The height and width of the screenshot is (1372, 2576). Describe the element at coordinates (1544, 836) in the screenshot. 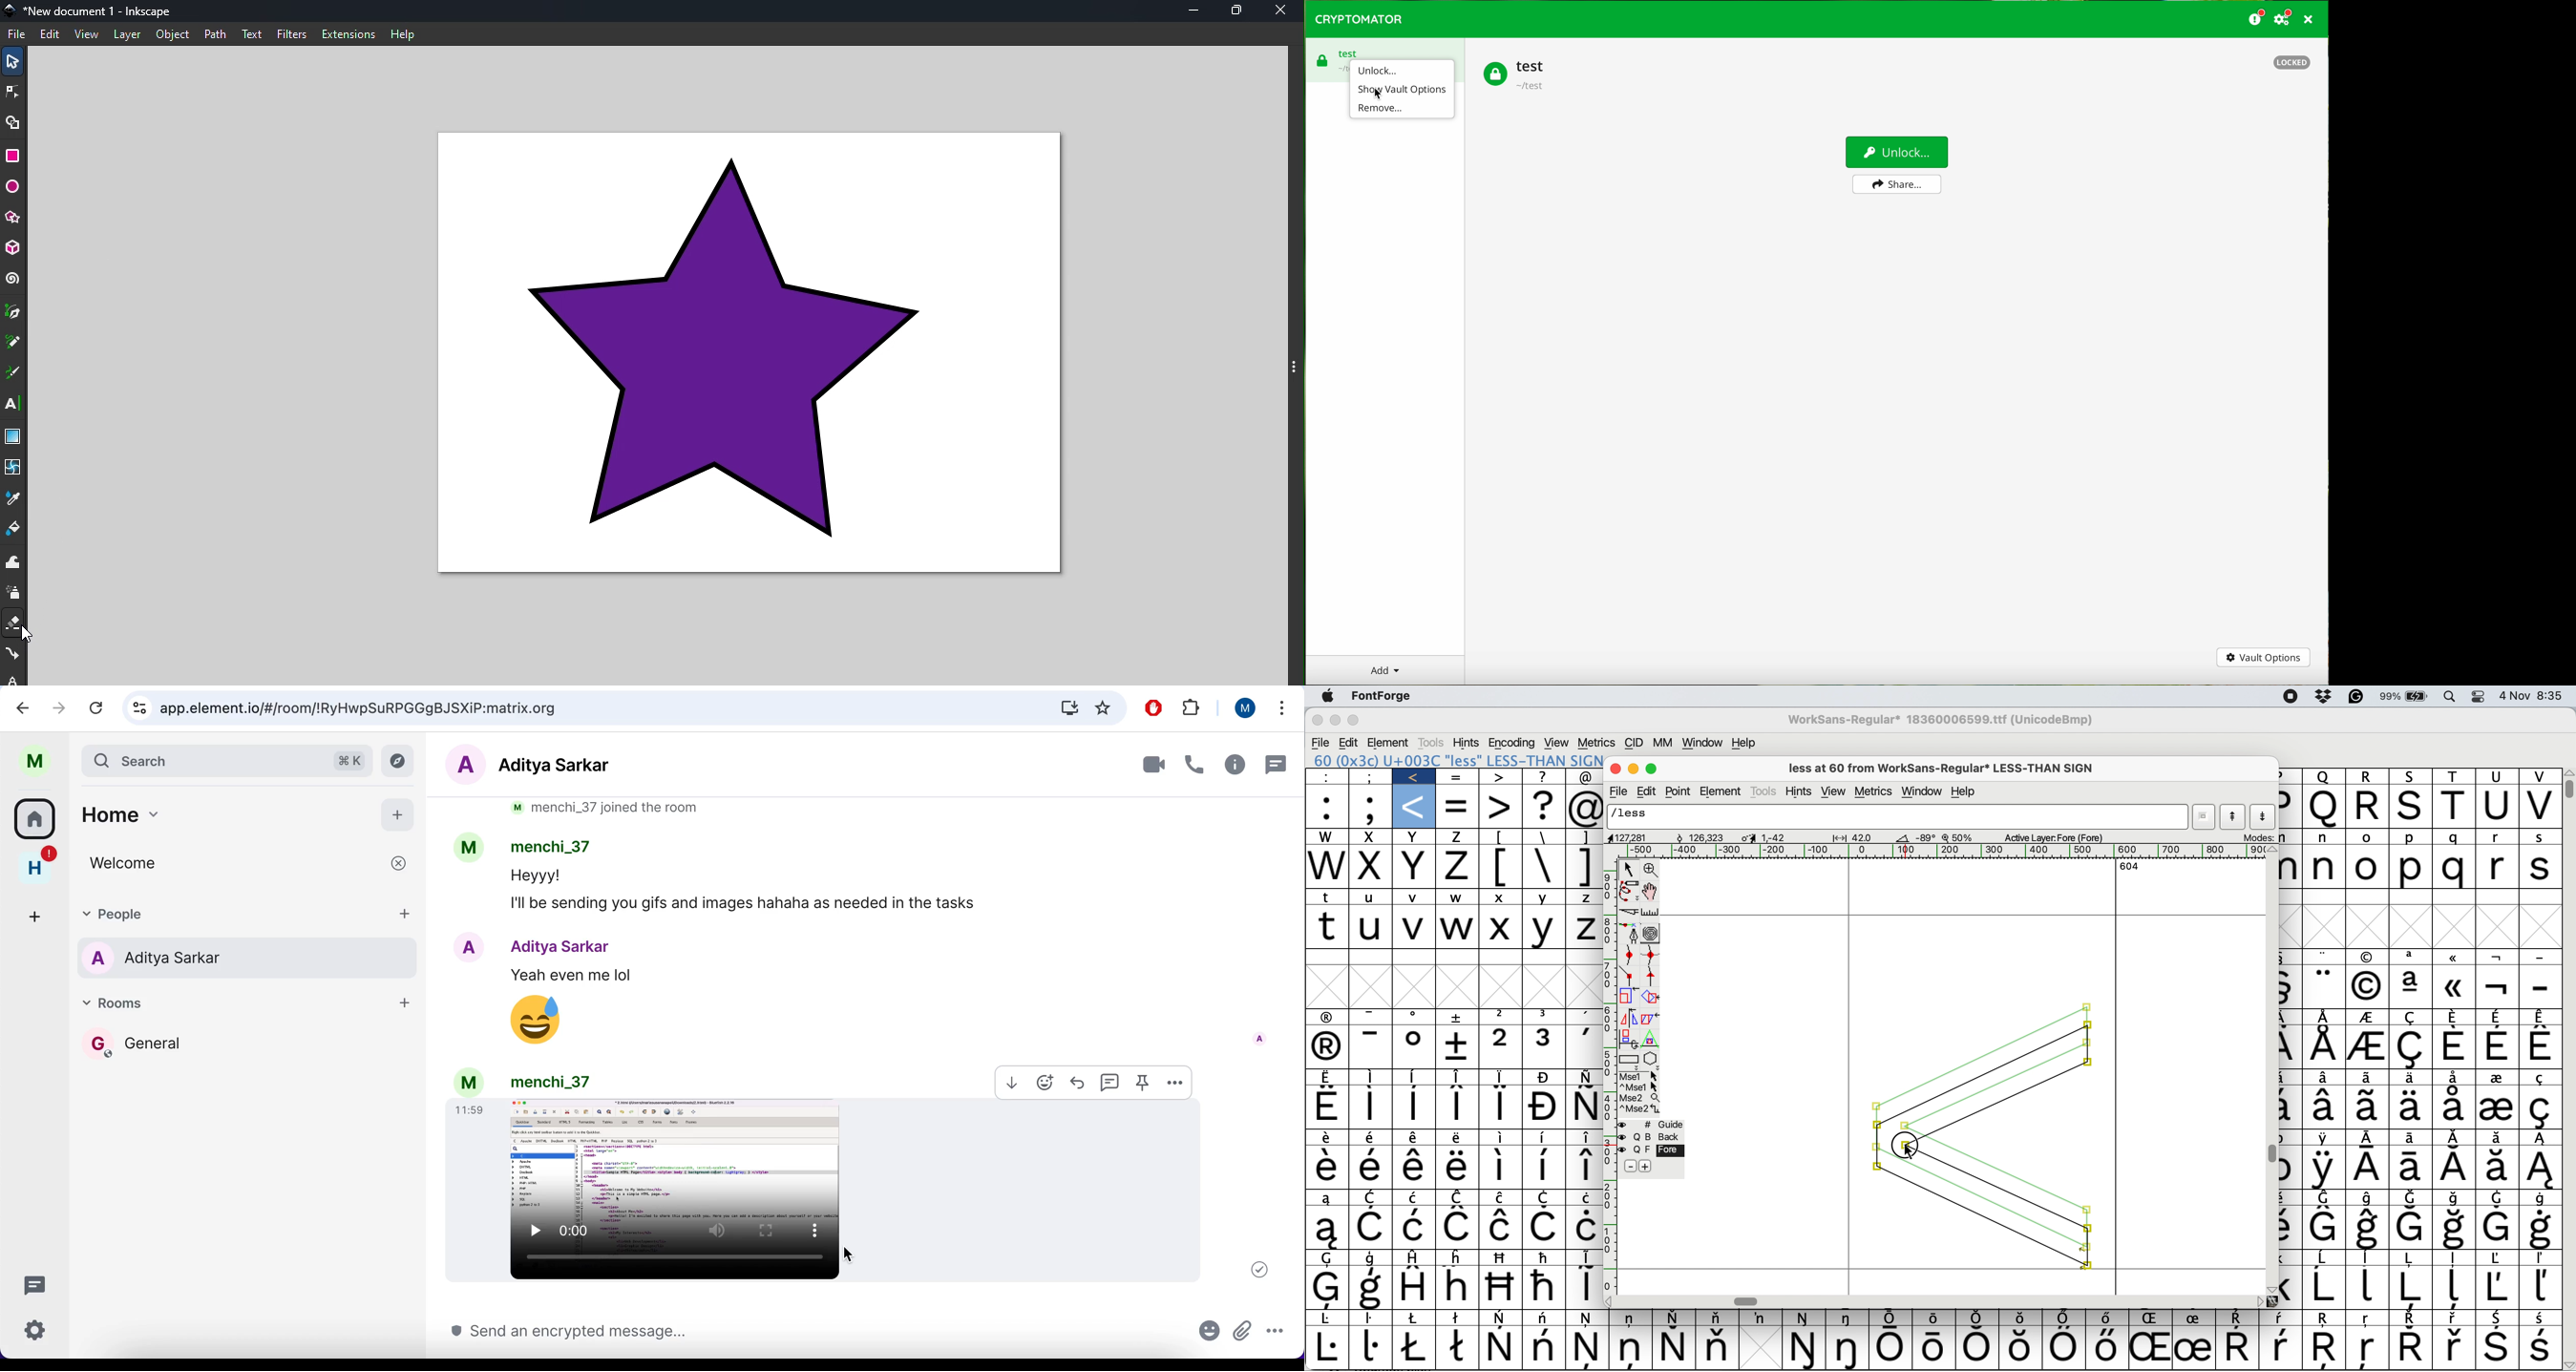

I see `\` at that location.